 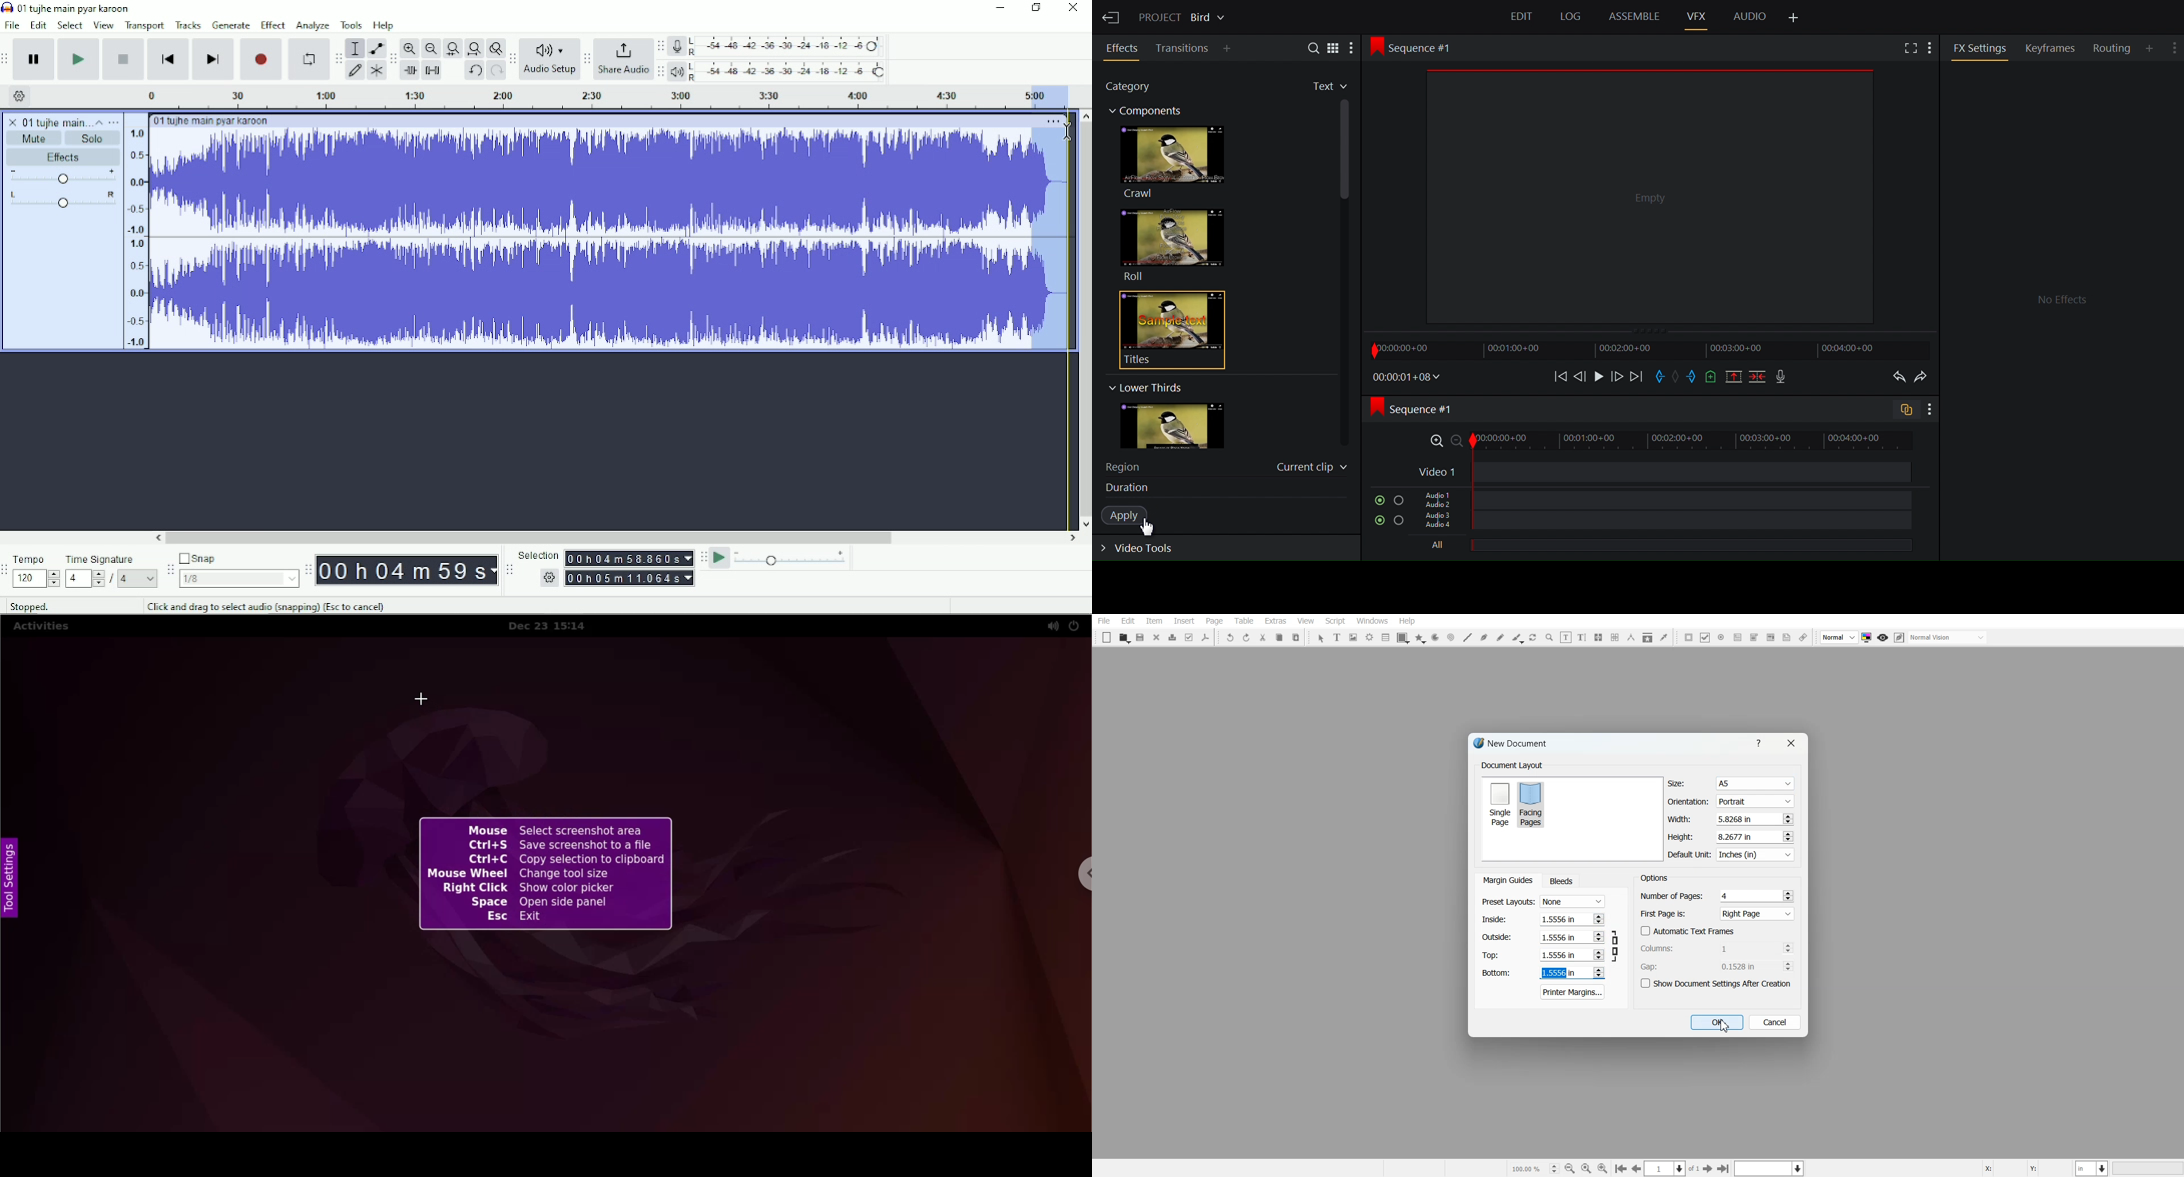 What do you see at coordinates (239, 559) in the screenshot?
I see `Snap` at bounding box center [239, 559].